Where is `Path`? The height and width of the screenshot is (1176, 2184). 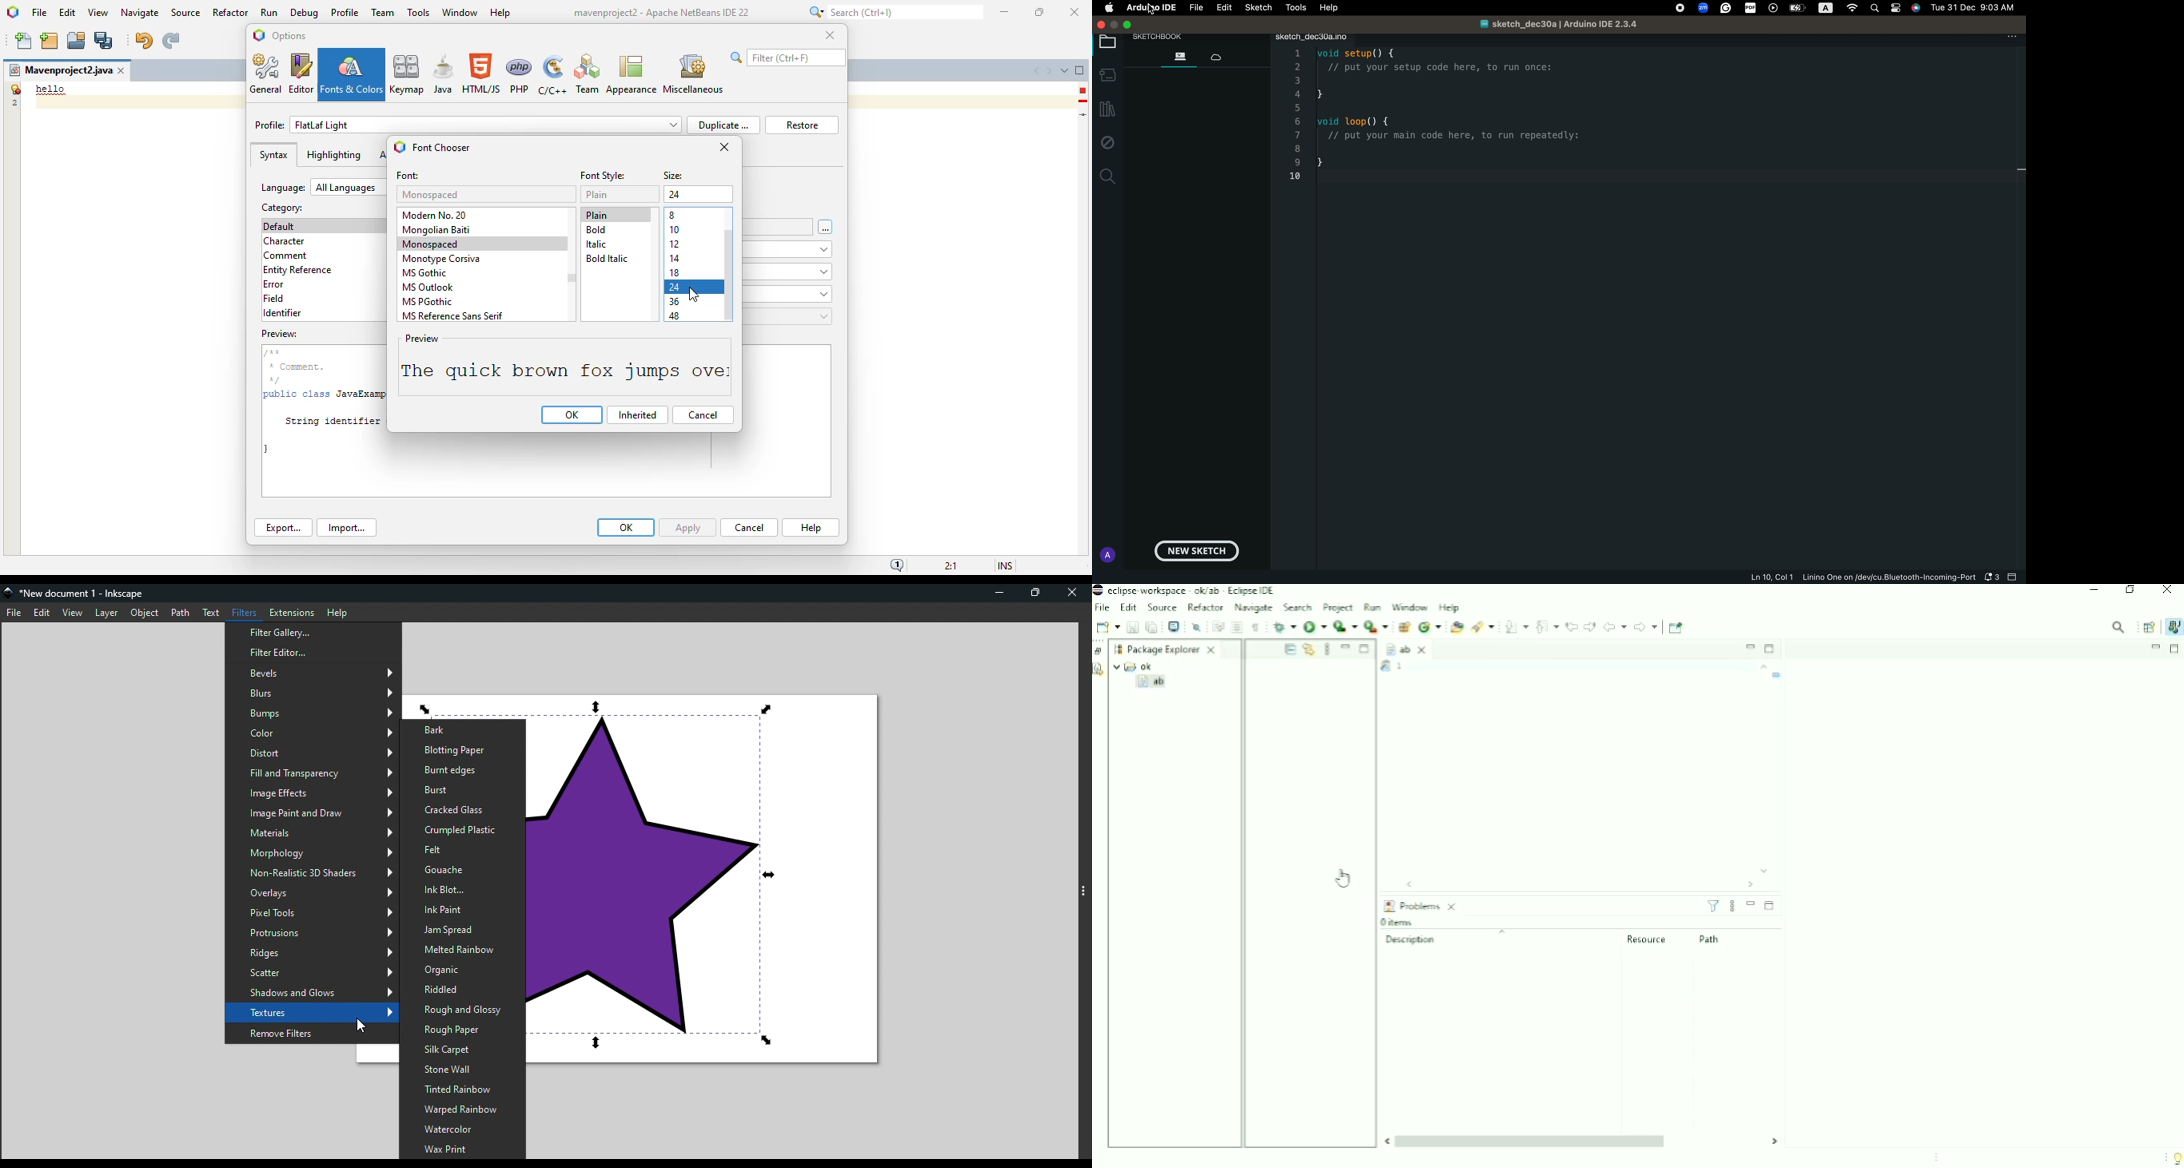
Path is located at coordinates (181, 613).